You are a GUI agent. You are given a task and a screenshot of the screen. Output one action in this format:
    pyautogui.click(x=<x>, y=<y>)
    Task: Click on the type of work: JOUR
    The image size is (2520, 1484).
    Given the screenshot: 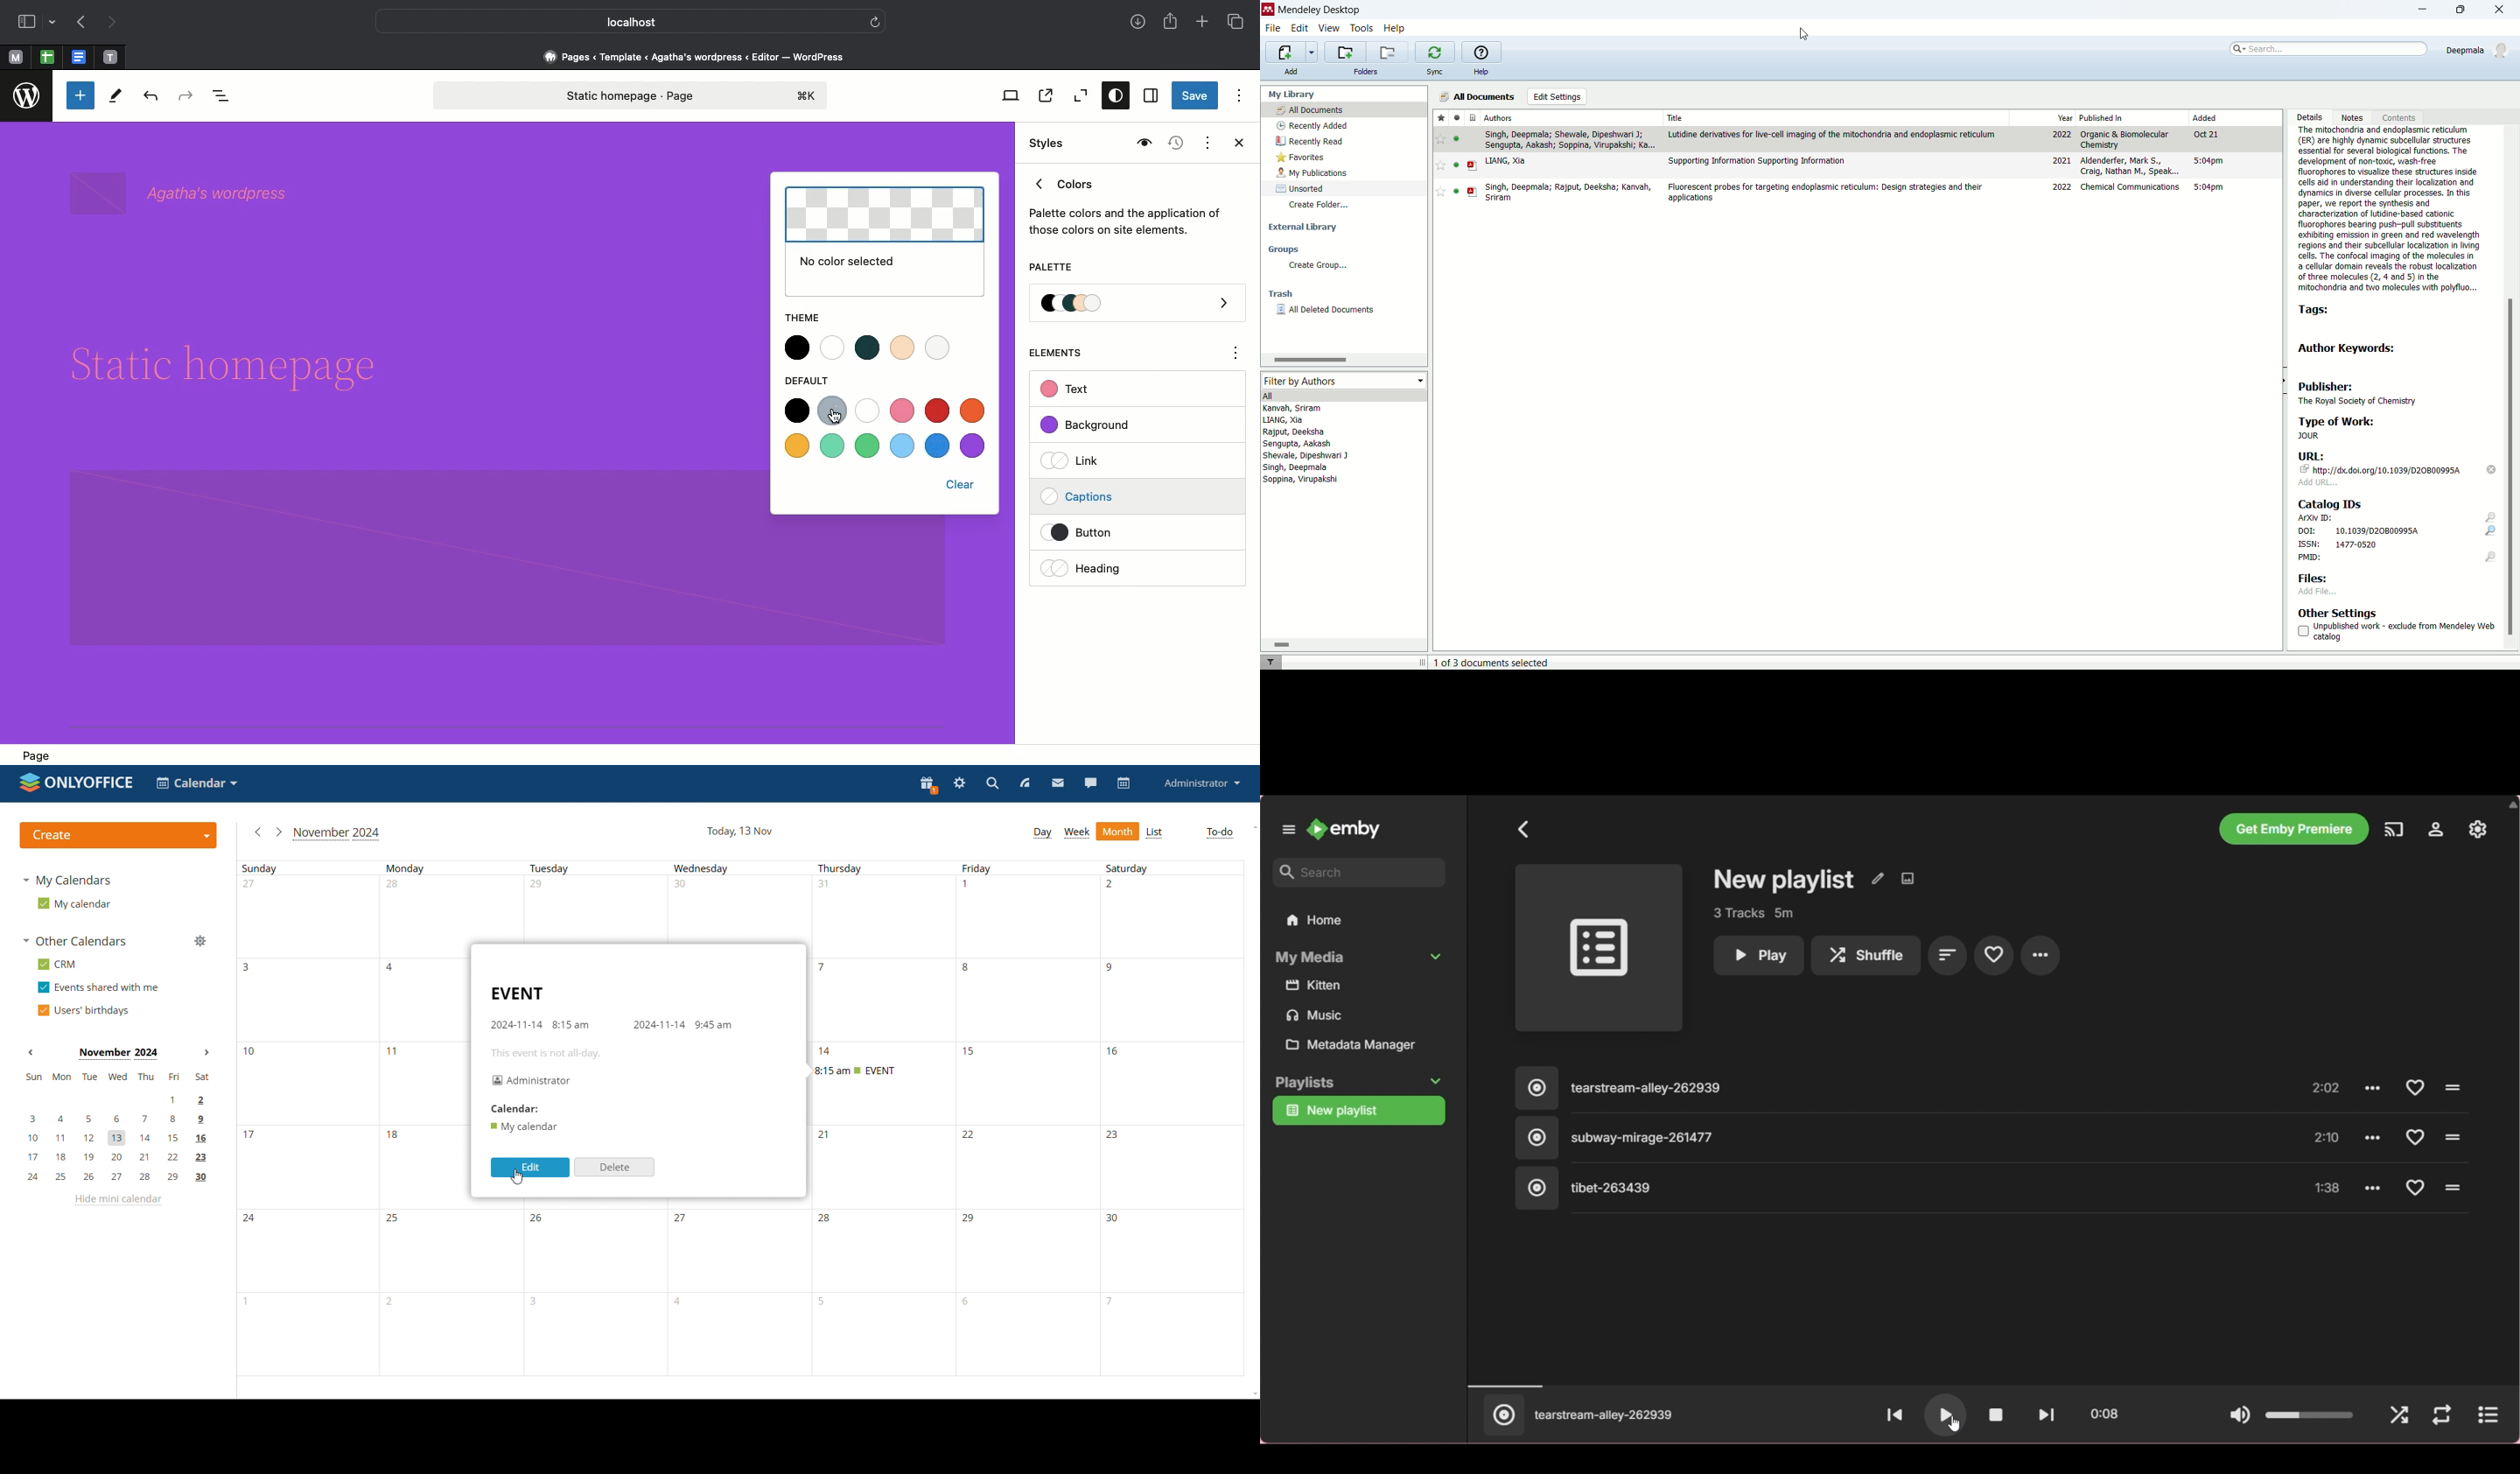 What is the action you would take?
    pyautogui.click(x=2380, y=428)
    